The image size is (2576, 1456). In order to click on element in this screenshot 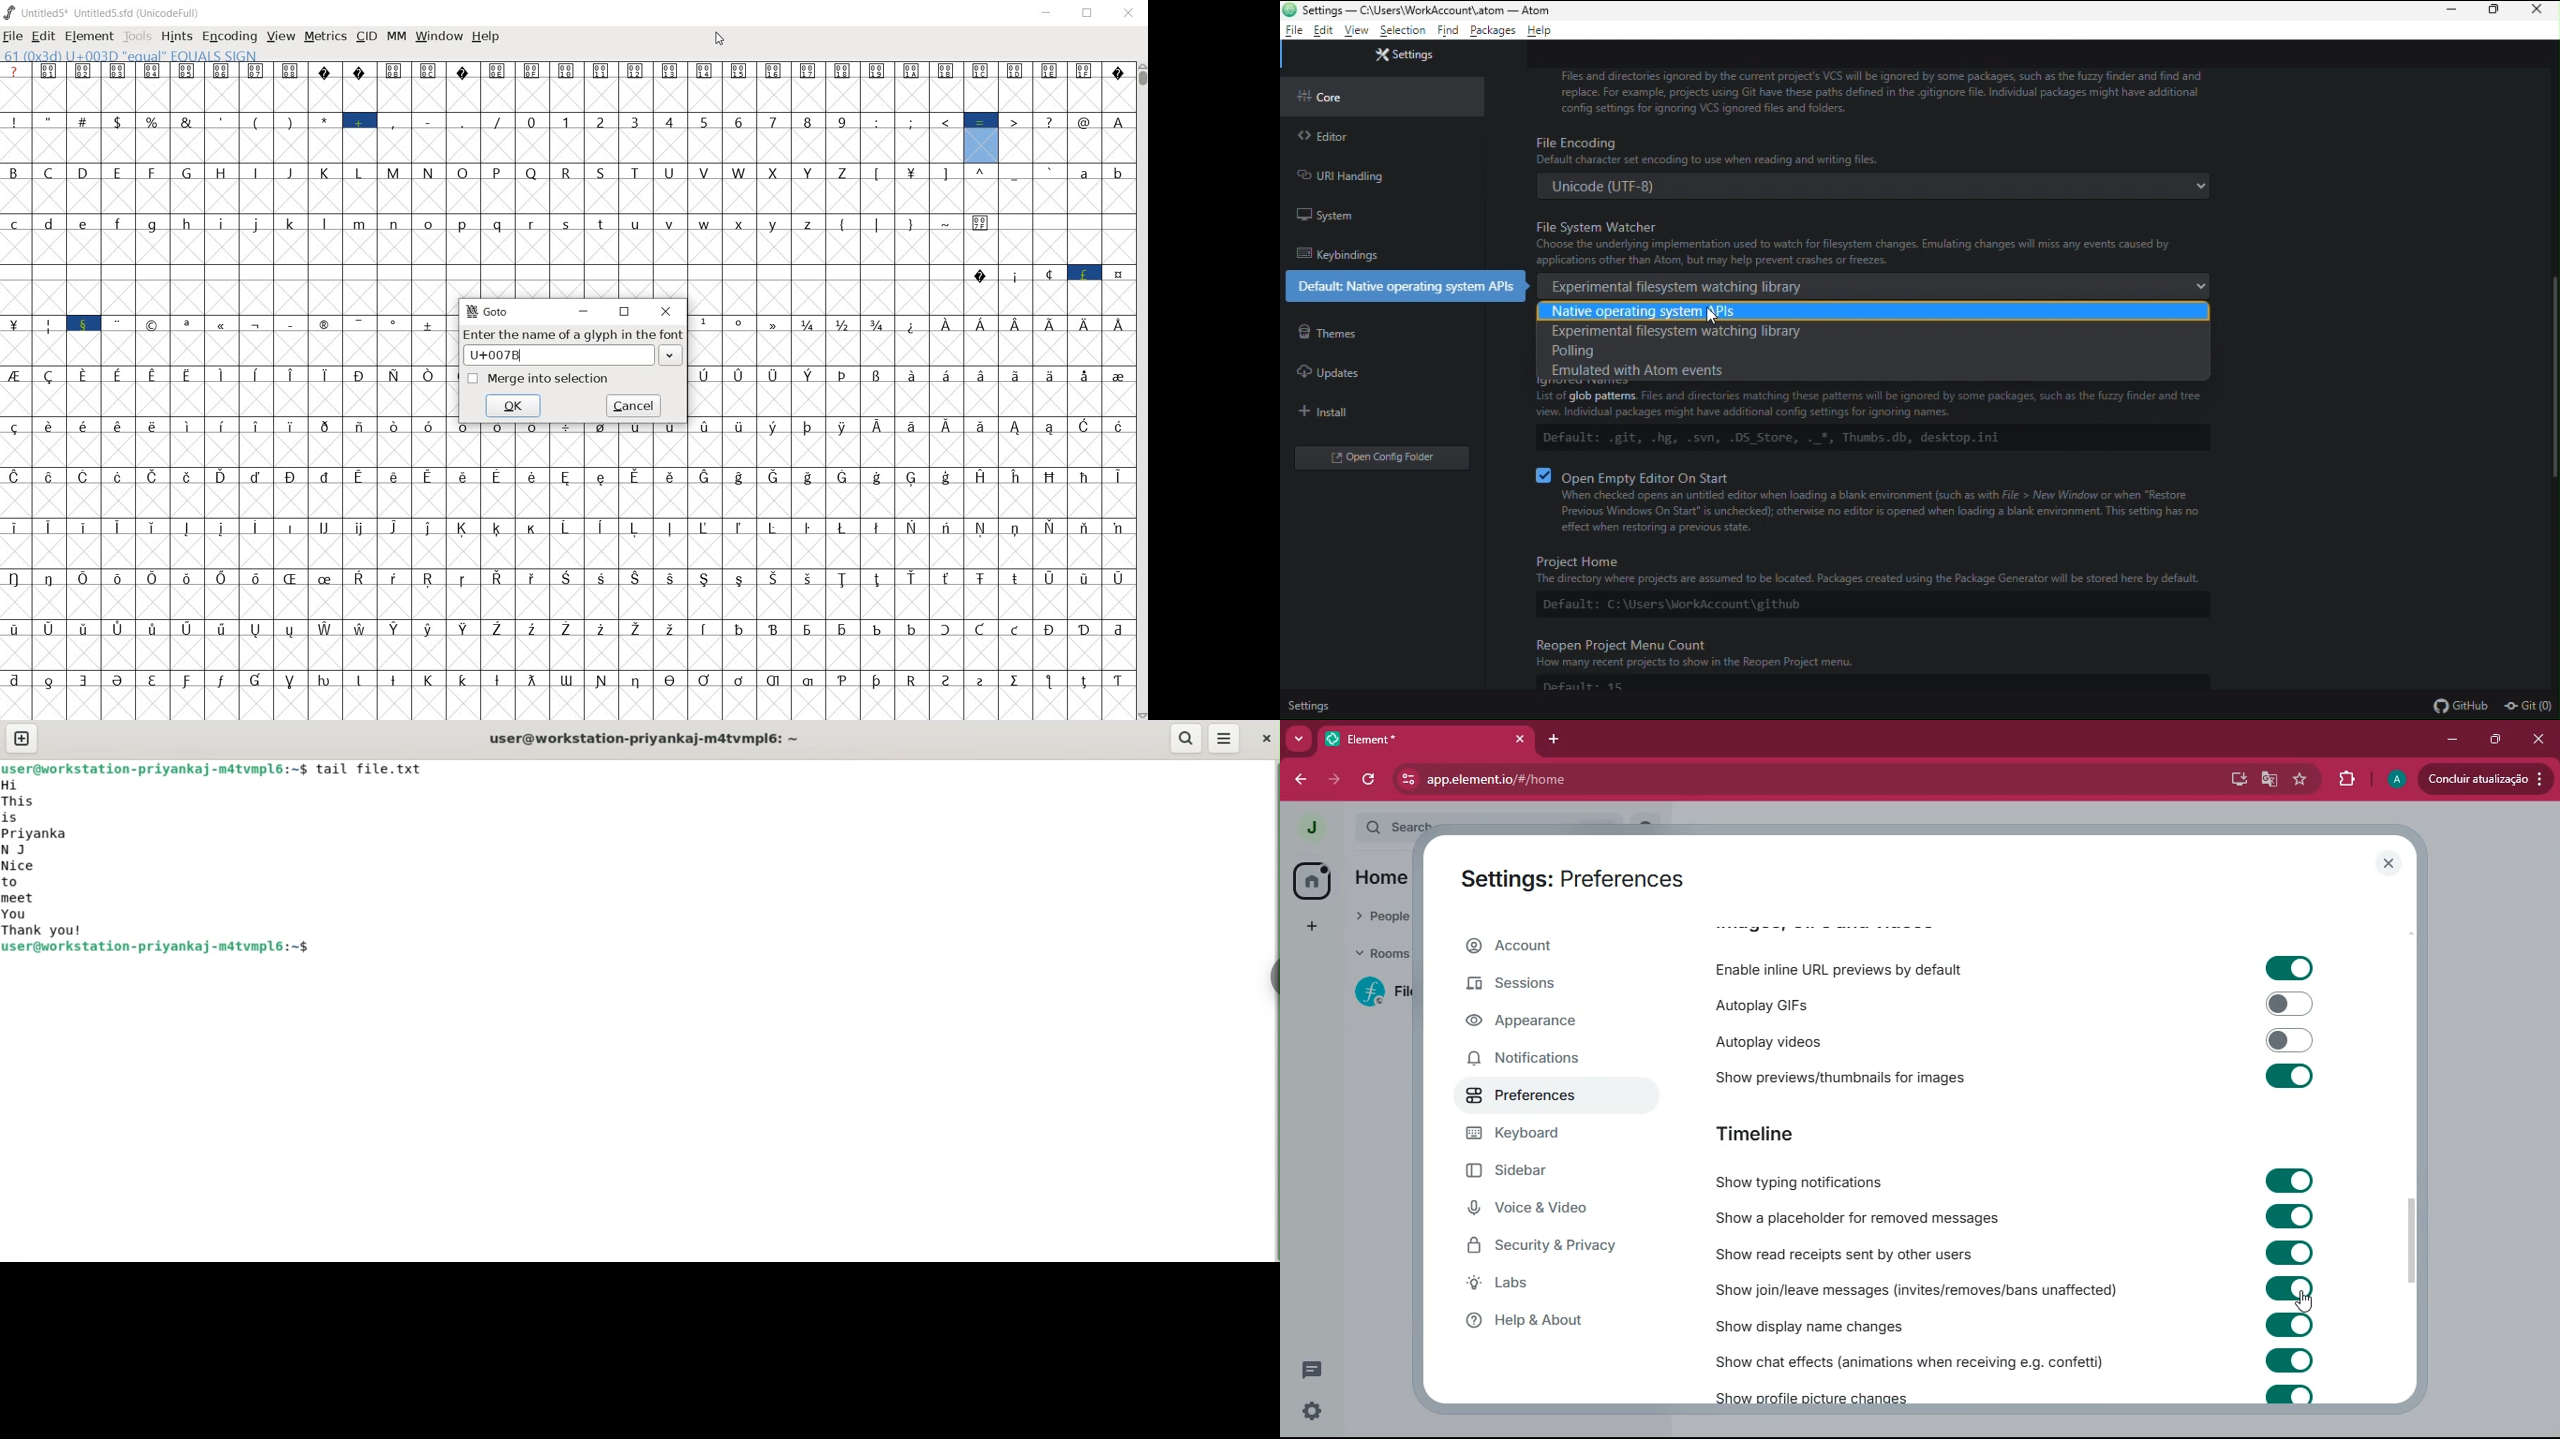, I will do `click(89, 37)`.